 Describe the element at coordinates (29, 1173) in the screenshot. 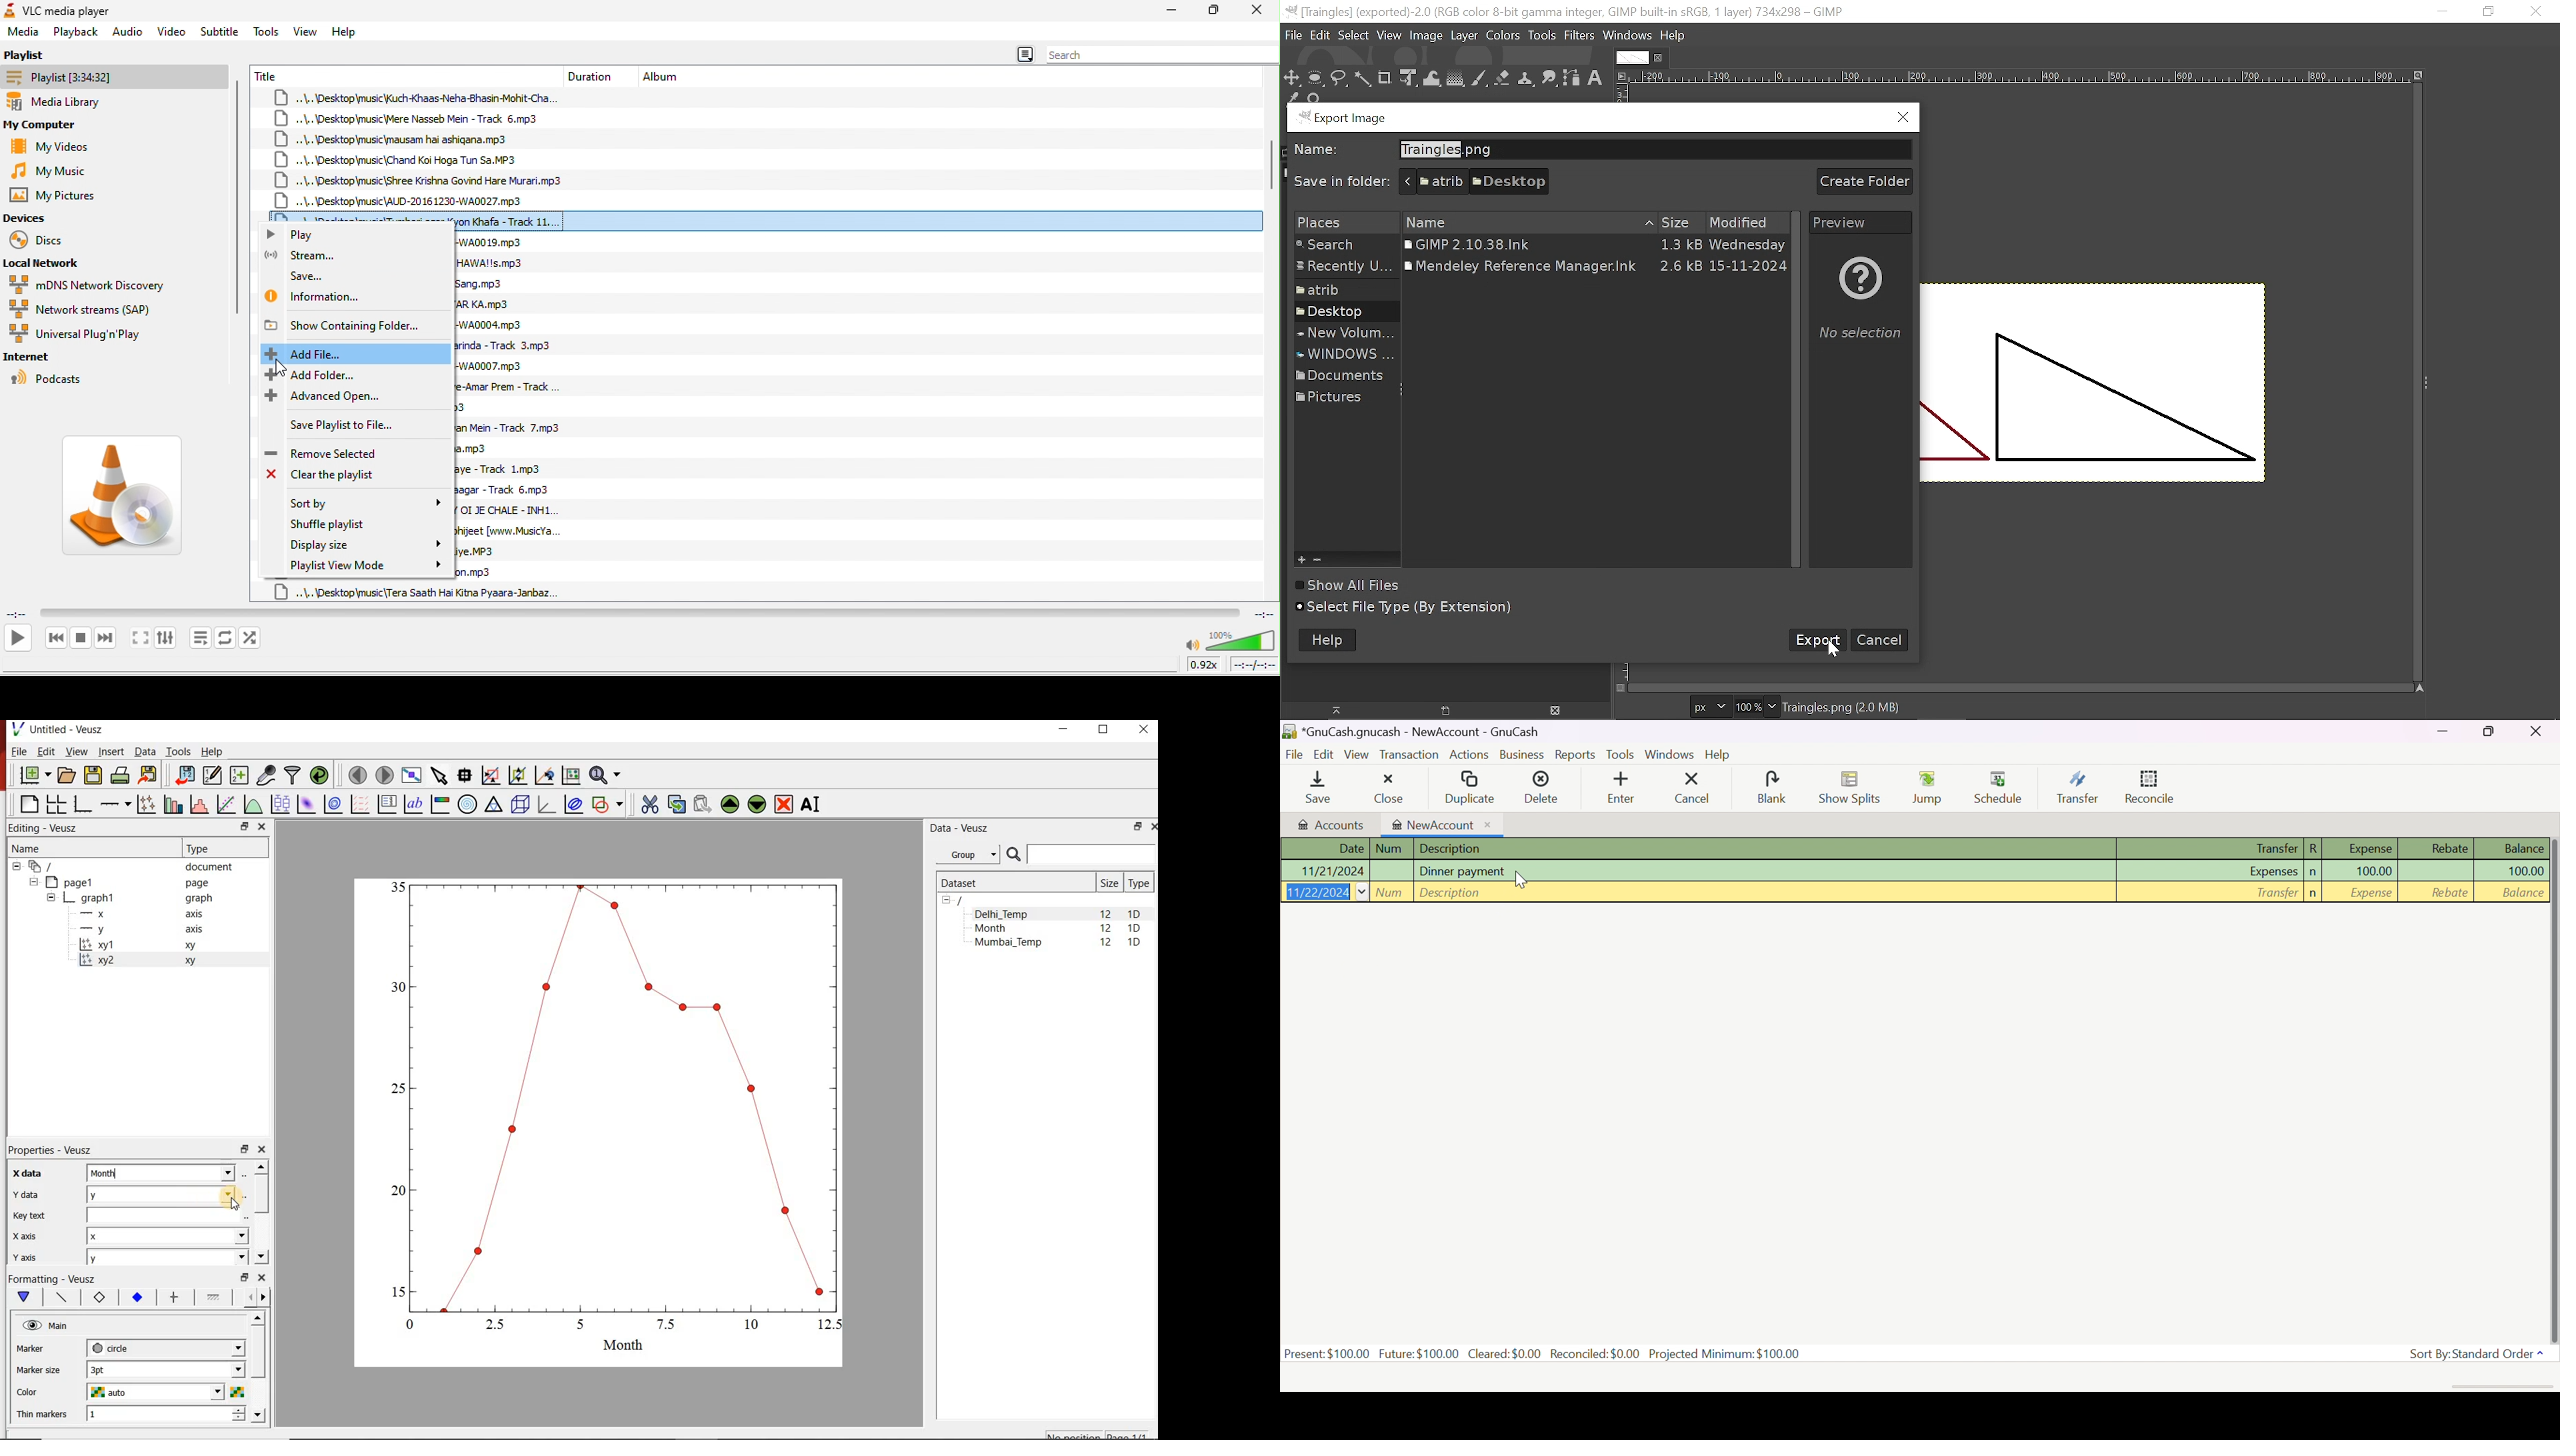

I see `x-data` at that location.